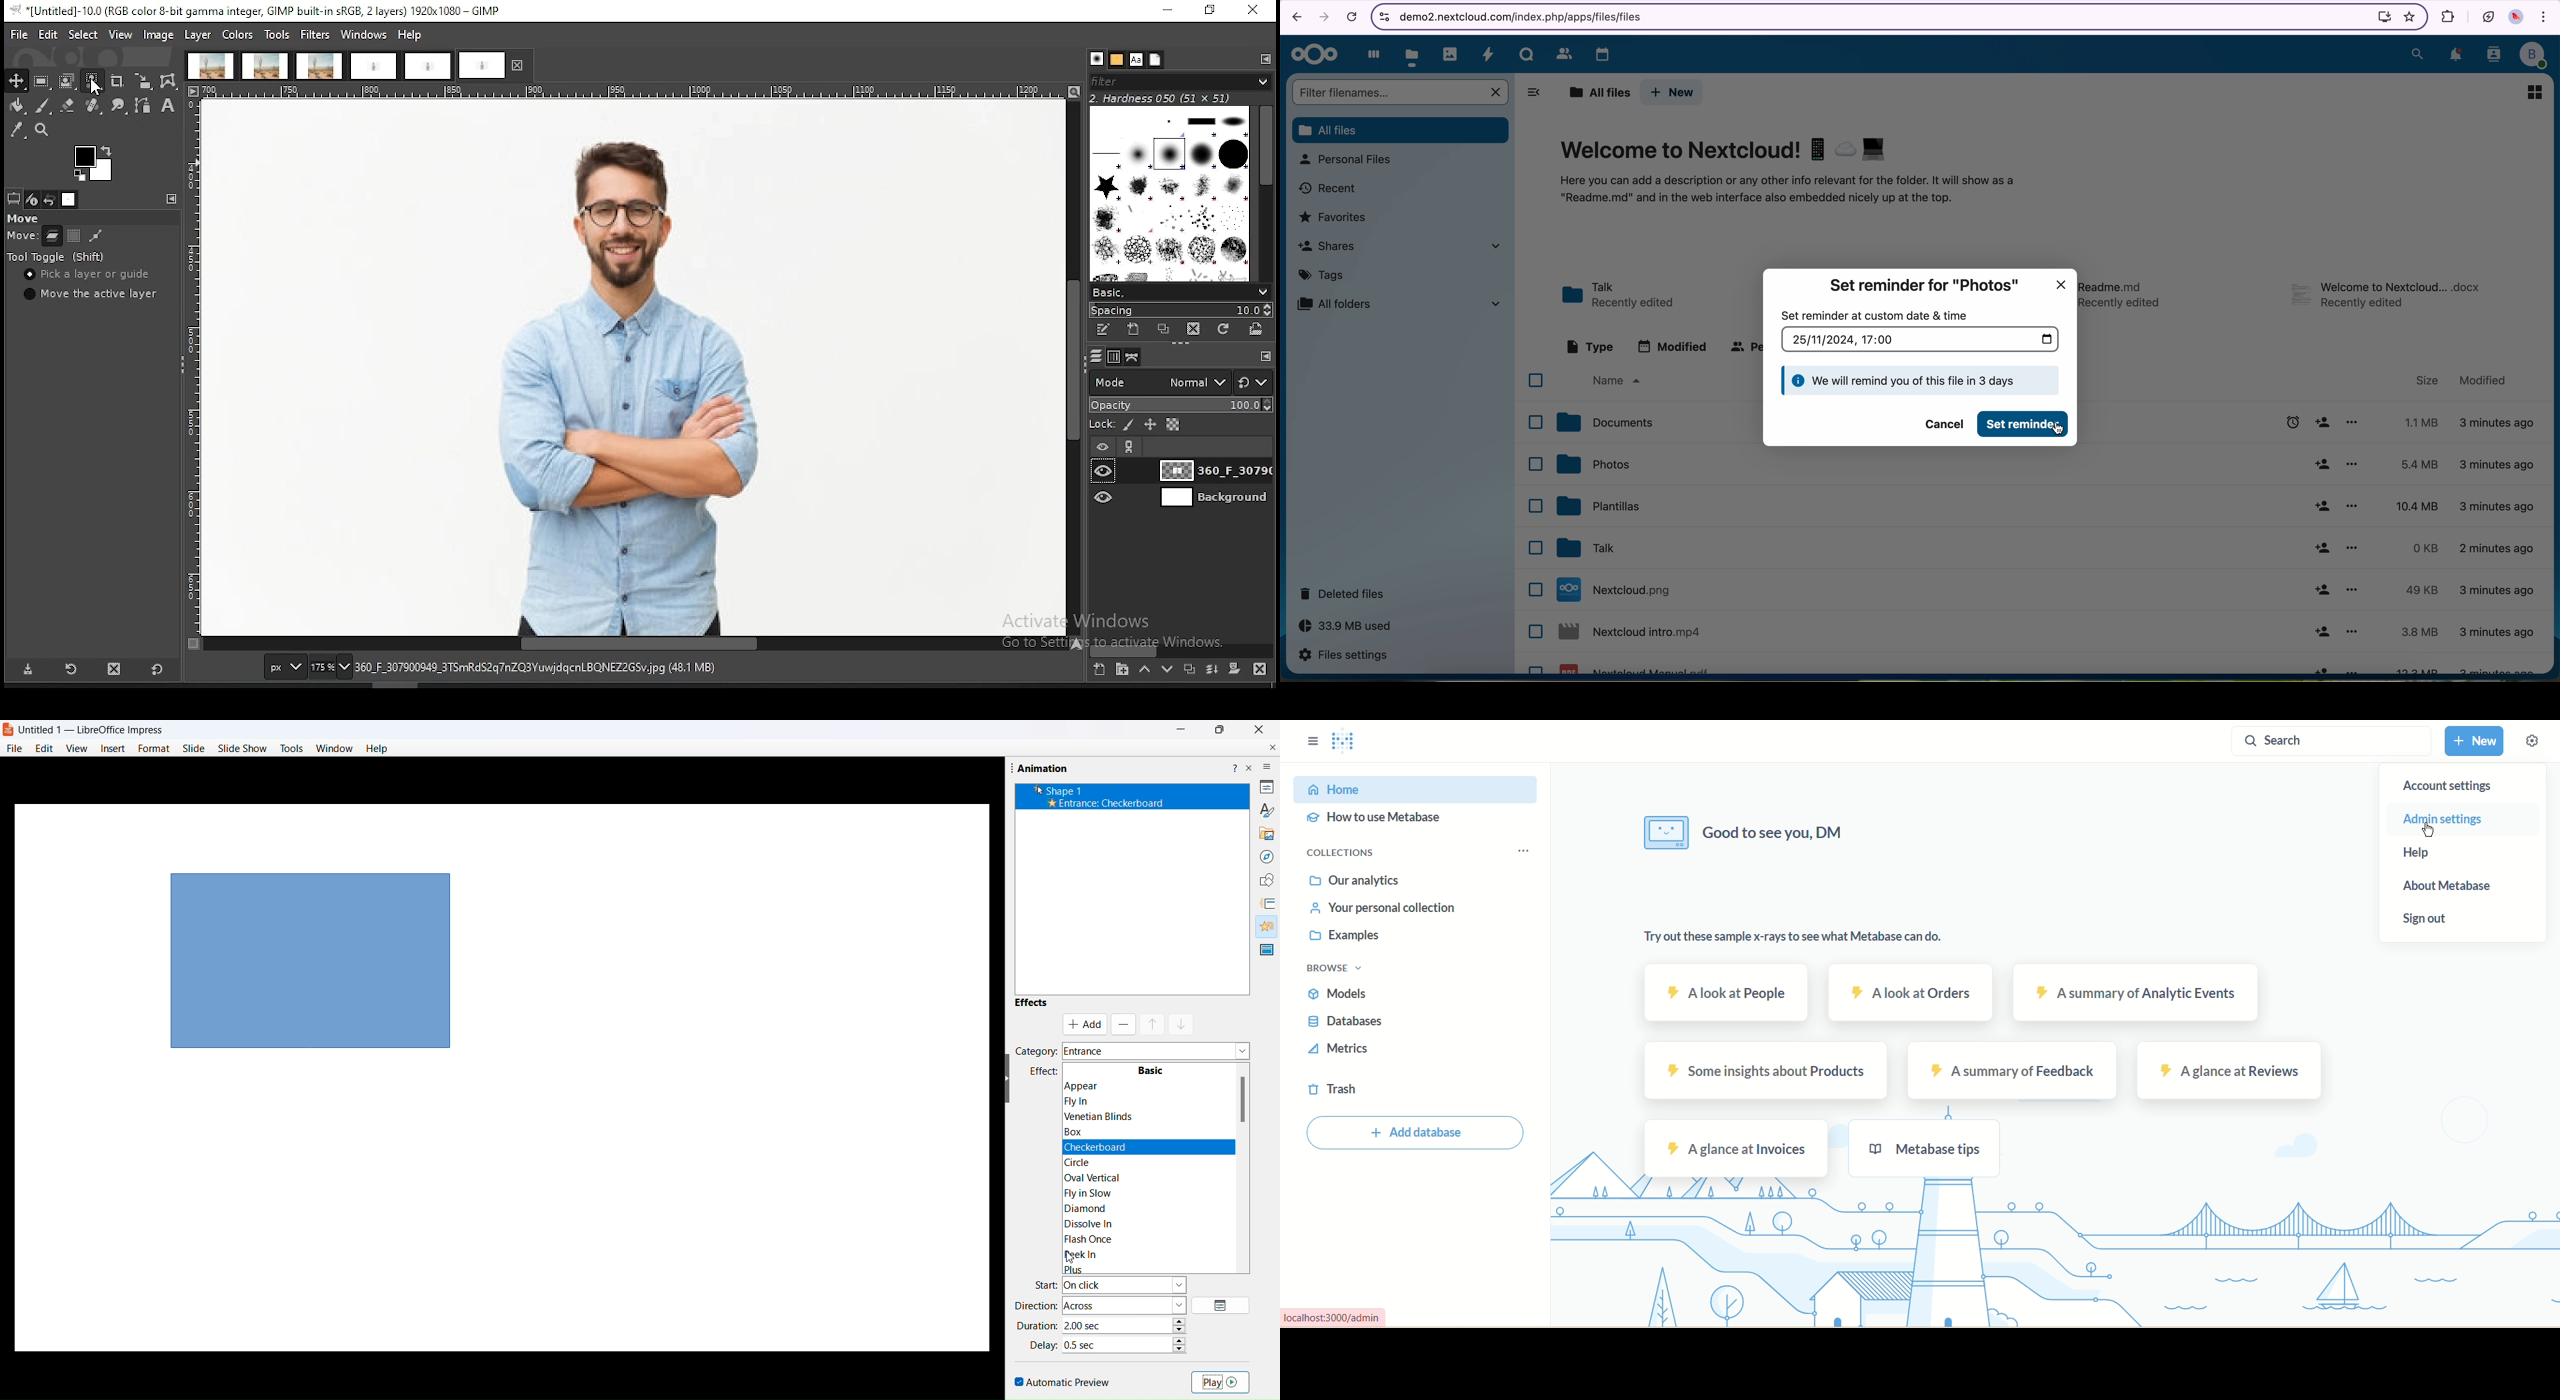 The image size is (2576, 1400). Describe the element at coordinates (2533, 92) in the screenshot. I see `icon view` at that location.